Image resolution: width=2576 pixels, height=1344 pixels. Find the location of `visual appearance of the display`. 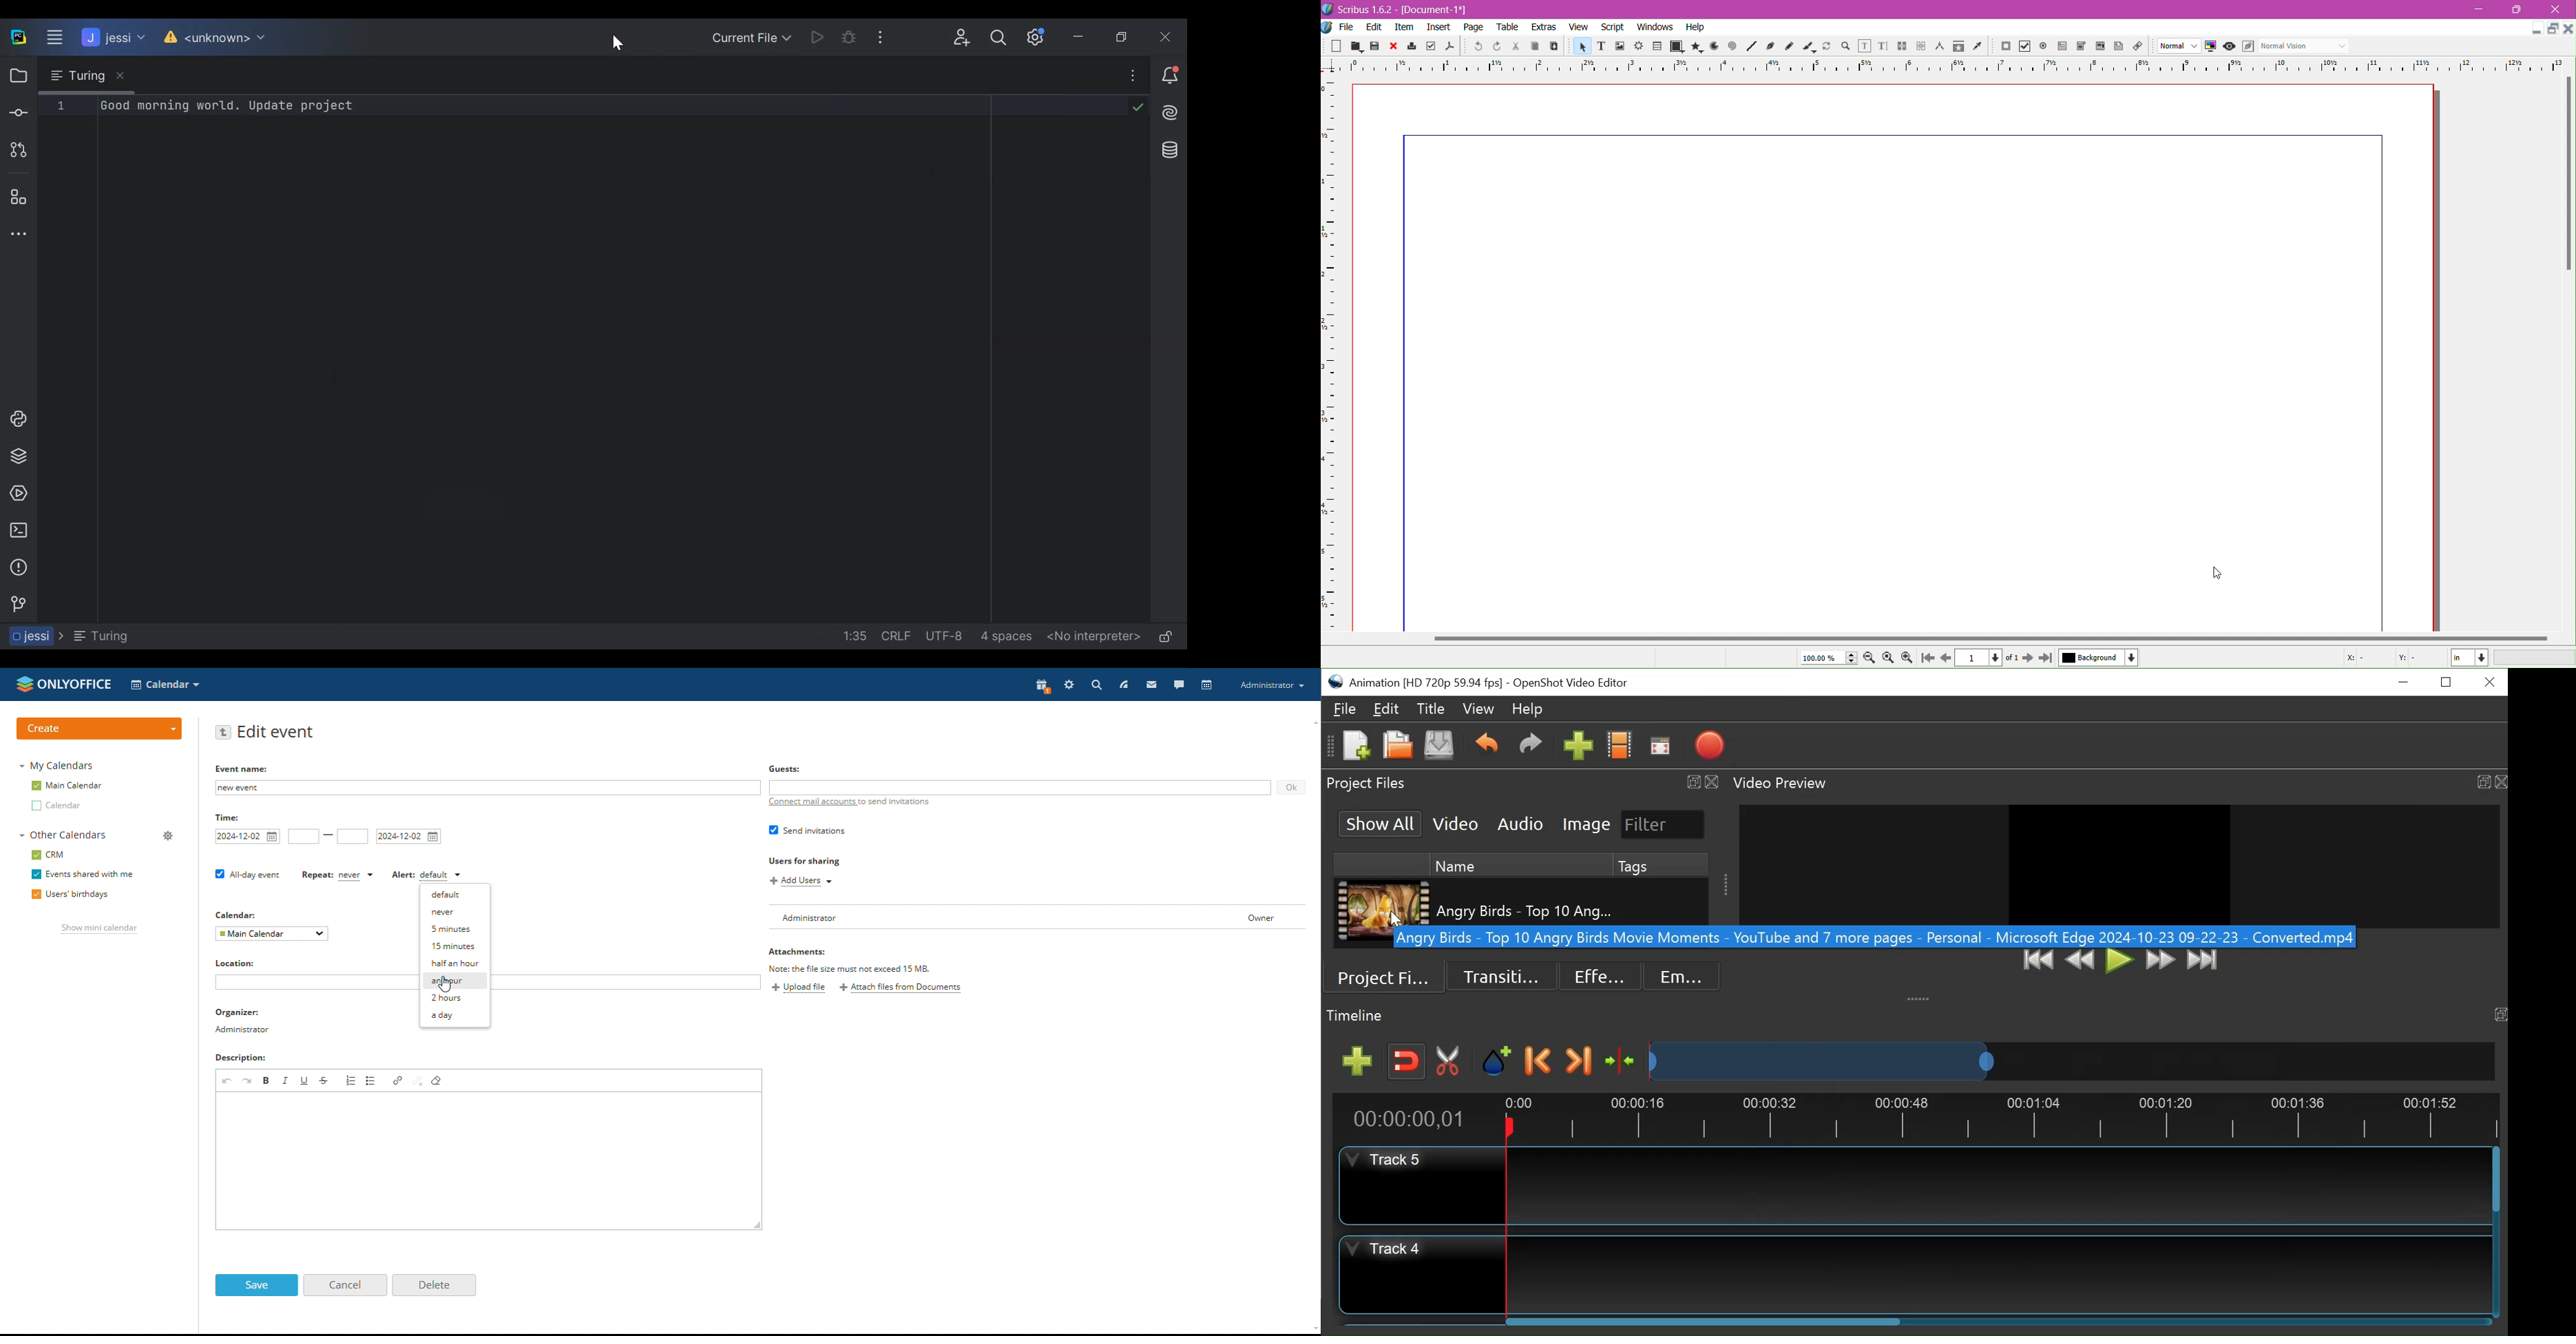

visual appearance of the display is located at coordinates (2304, 46).